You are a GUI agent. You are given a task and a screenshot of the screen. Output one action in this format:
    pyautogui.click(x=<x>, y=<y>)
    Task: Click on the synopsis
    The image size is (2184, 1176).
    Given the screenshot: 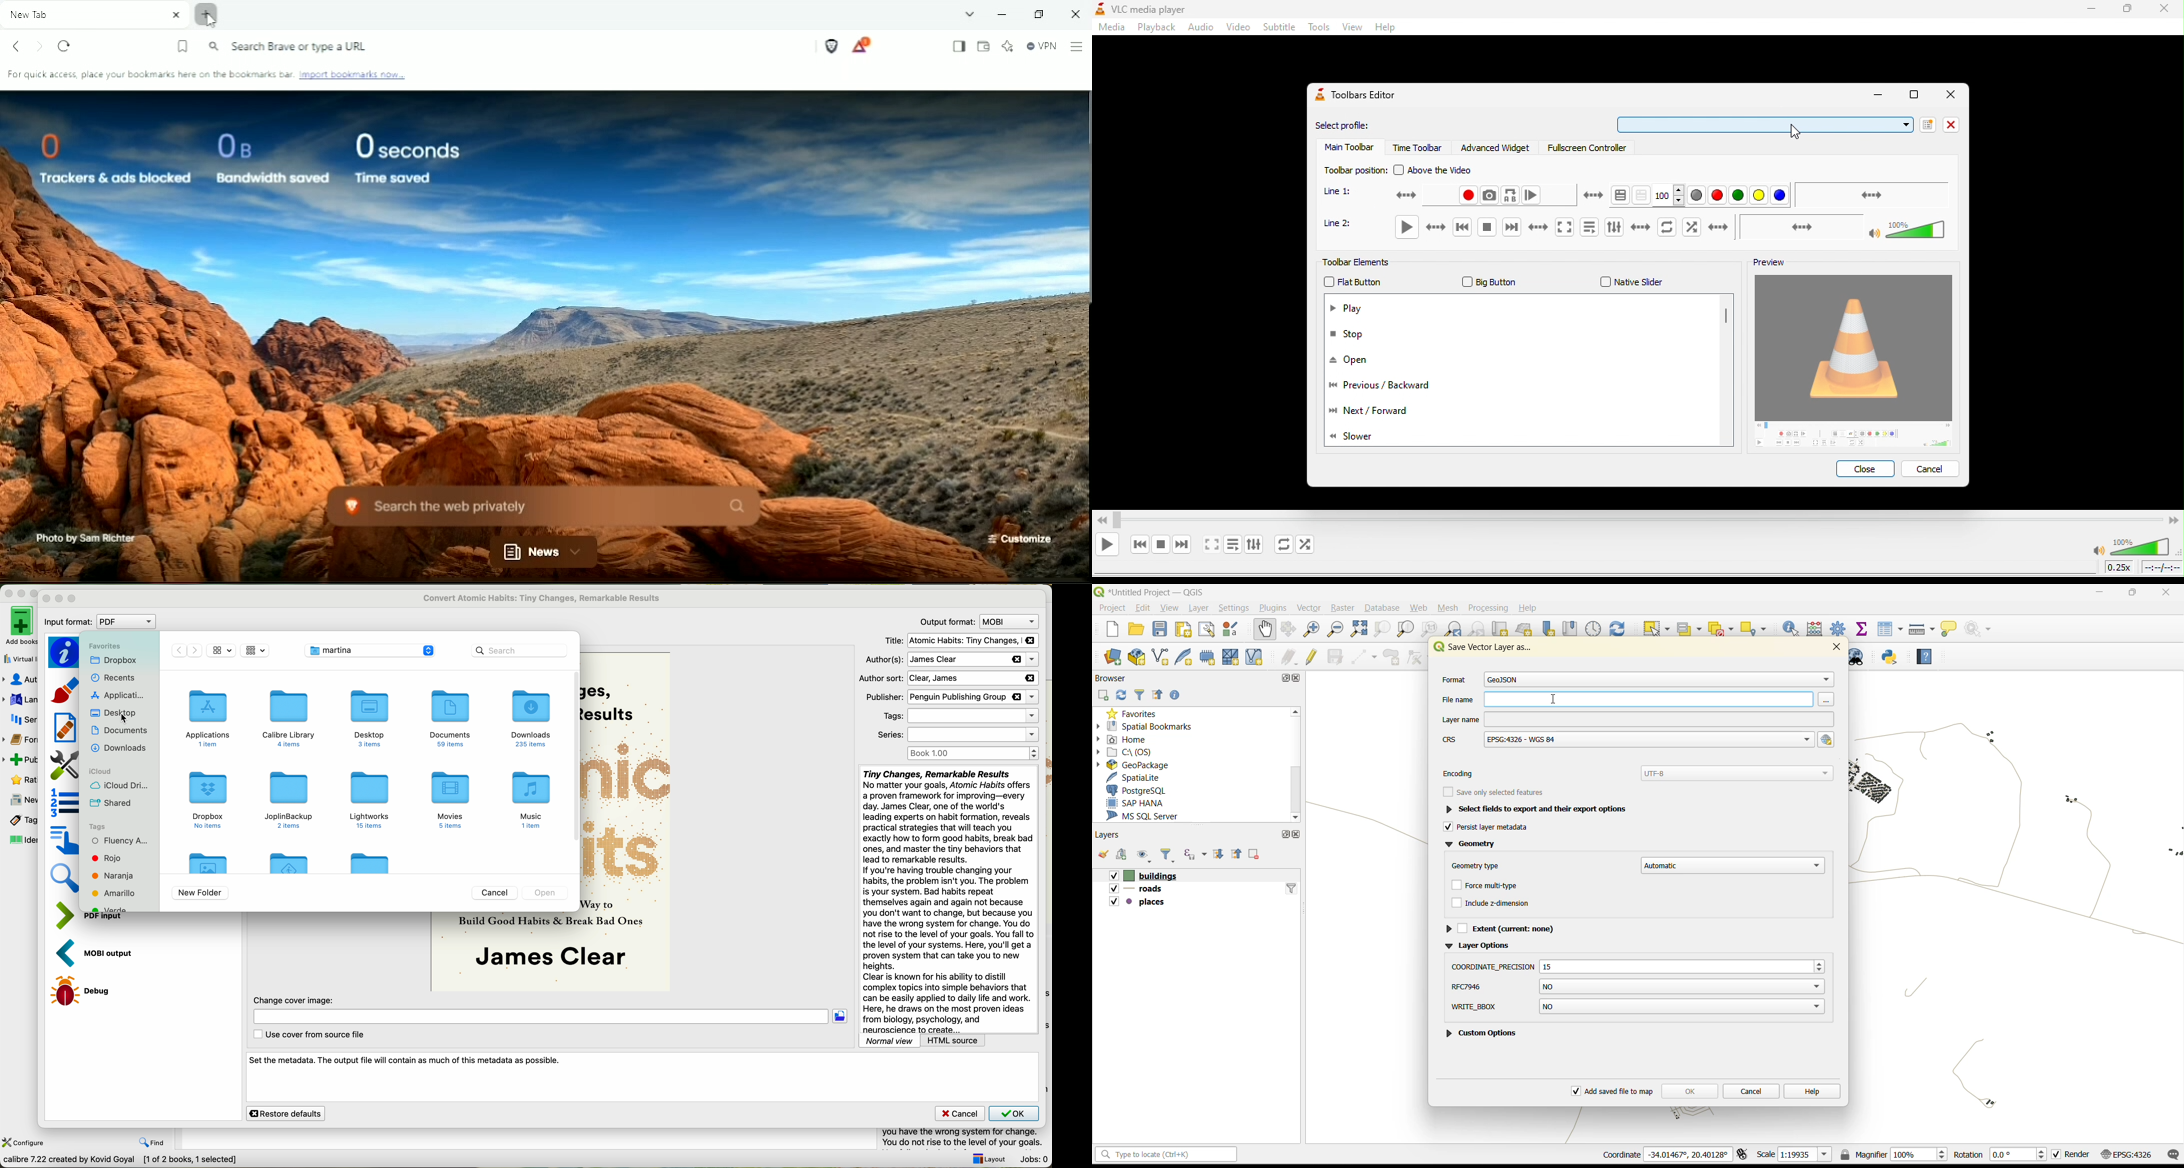 What is the action you would take?
    pyautogui.click(x=948, y=899)
    